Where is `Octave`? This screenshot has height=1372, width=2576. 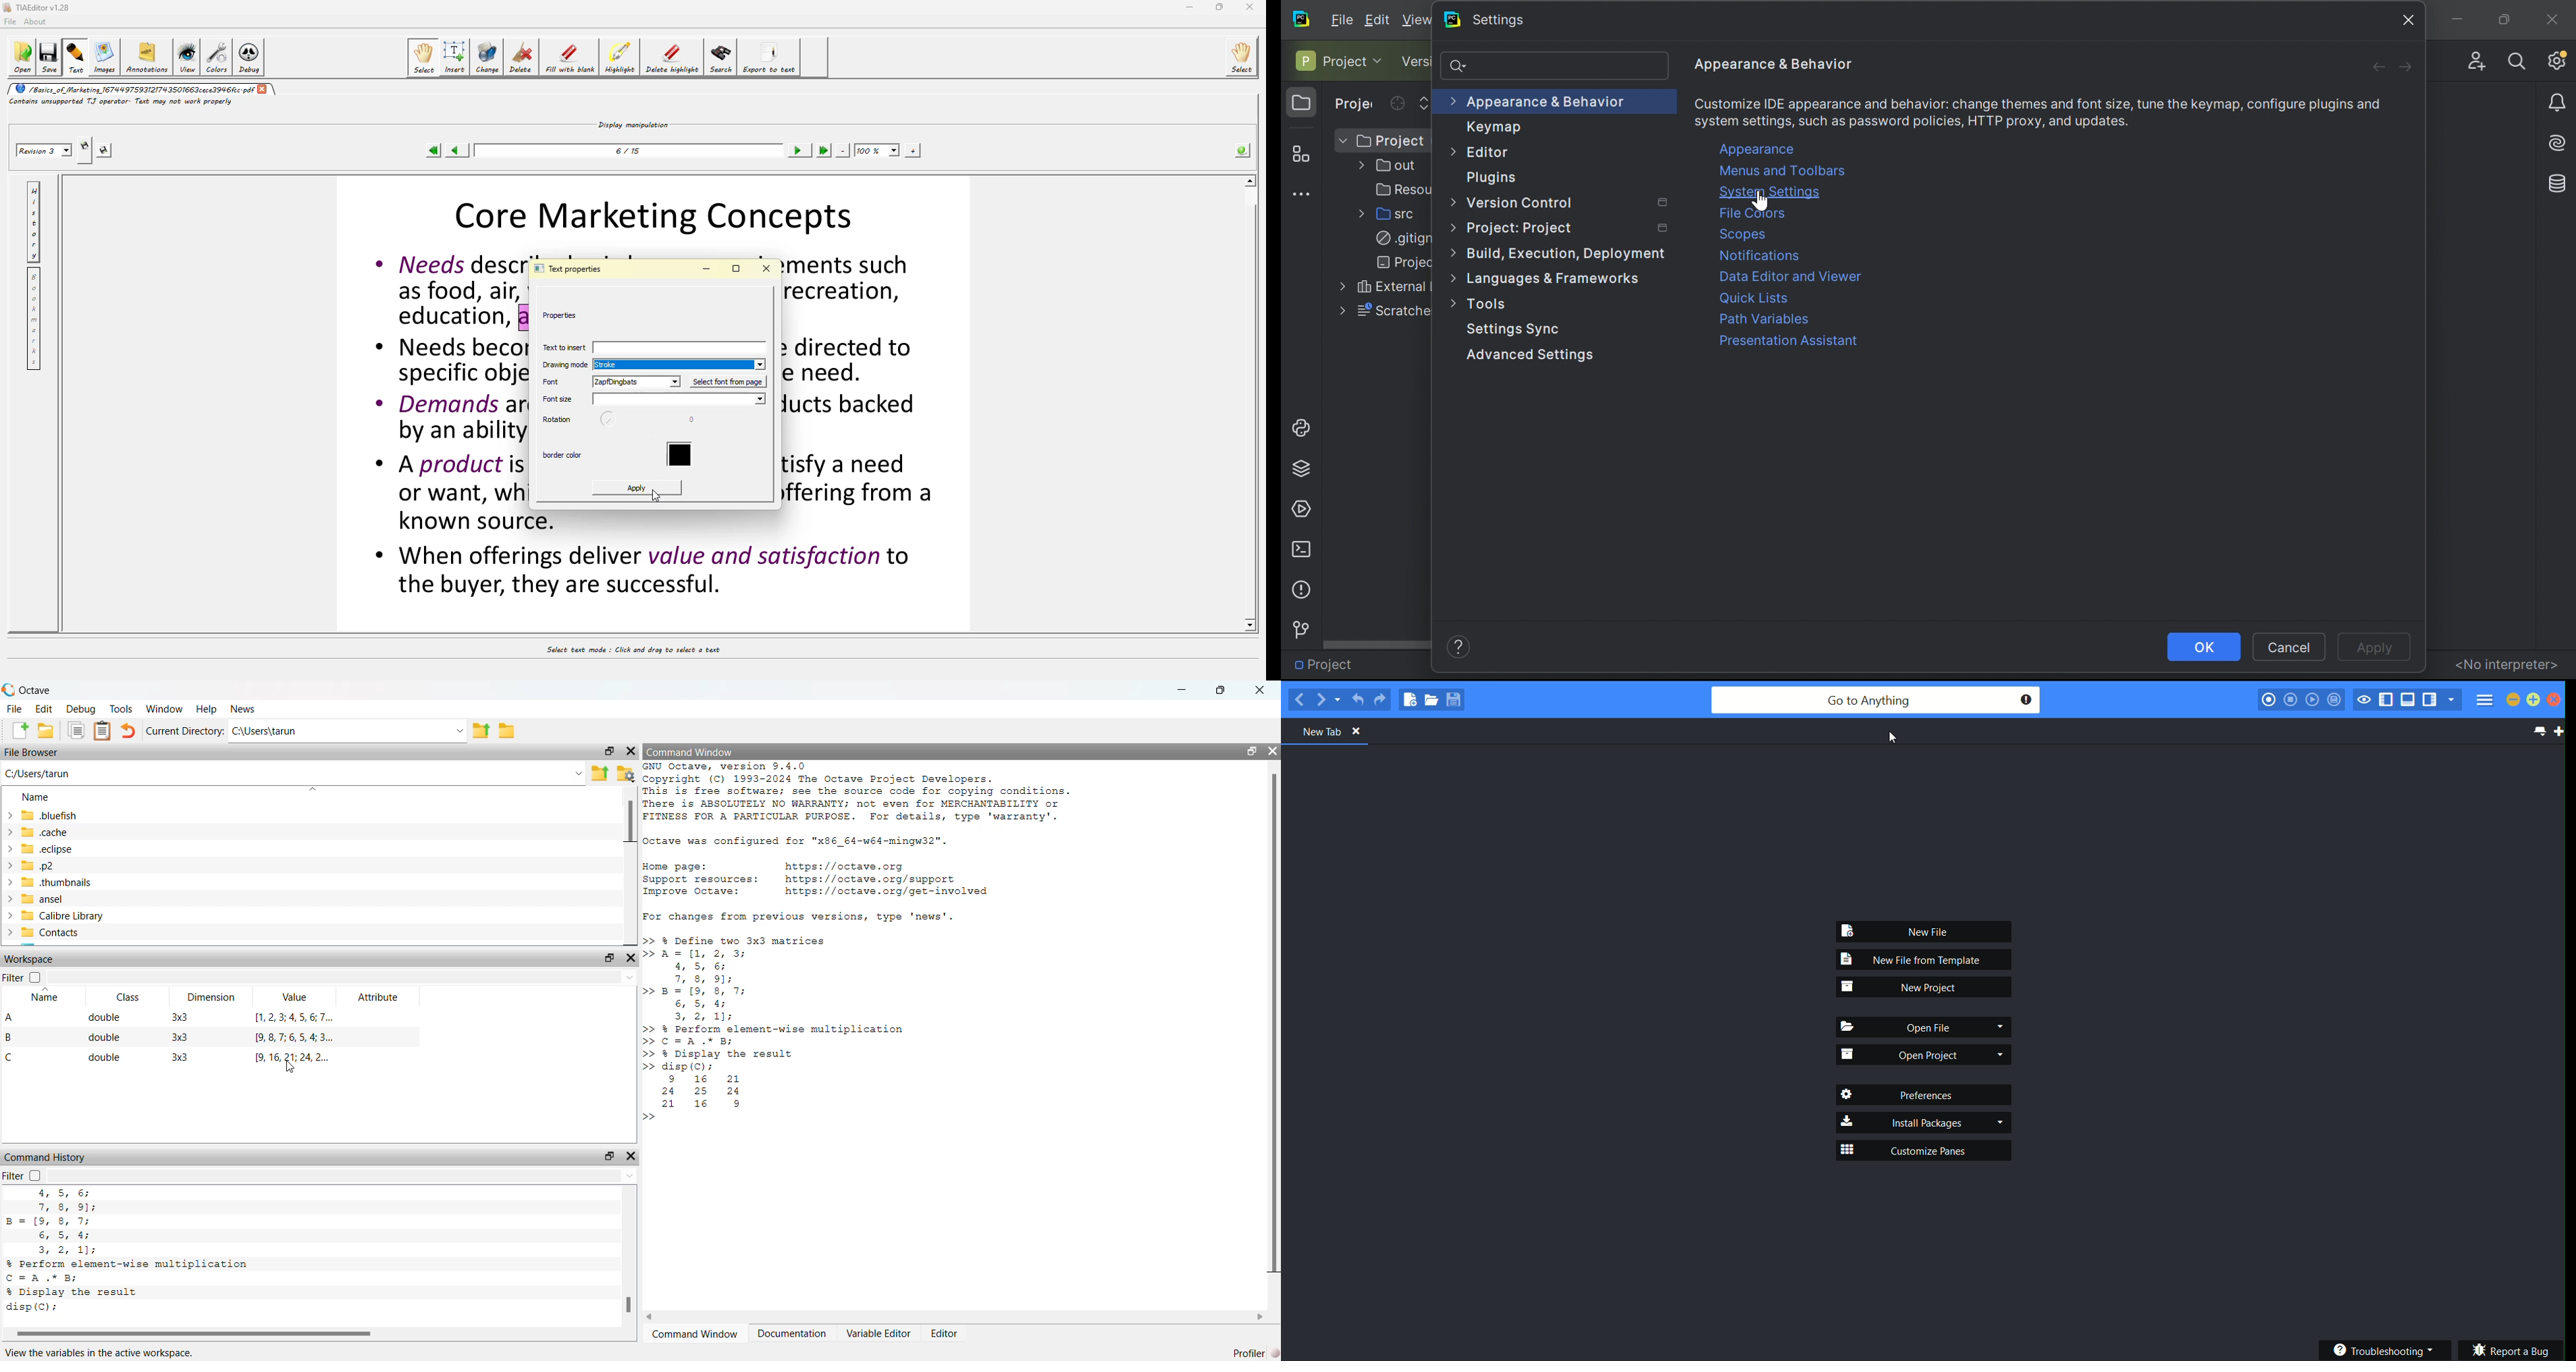 Octave is located at coordinates (27, 691).